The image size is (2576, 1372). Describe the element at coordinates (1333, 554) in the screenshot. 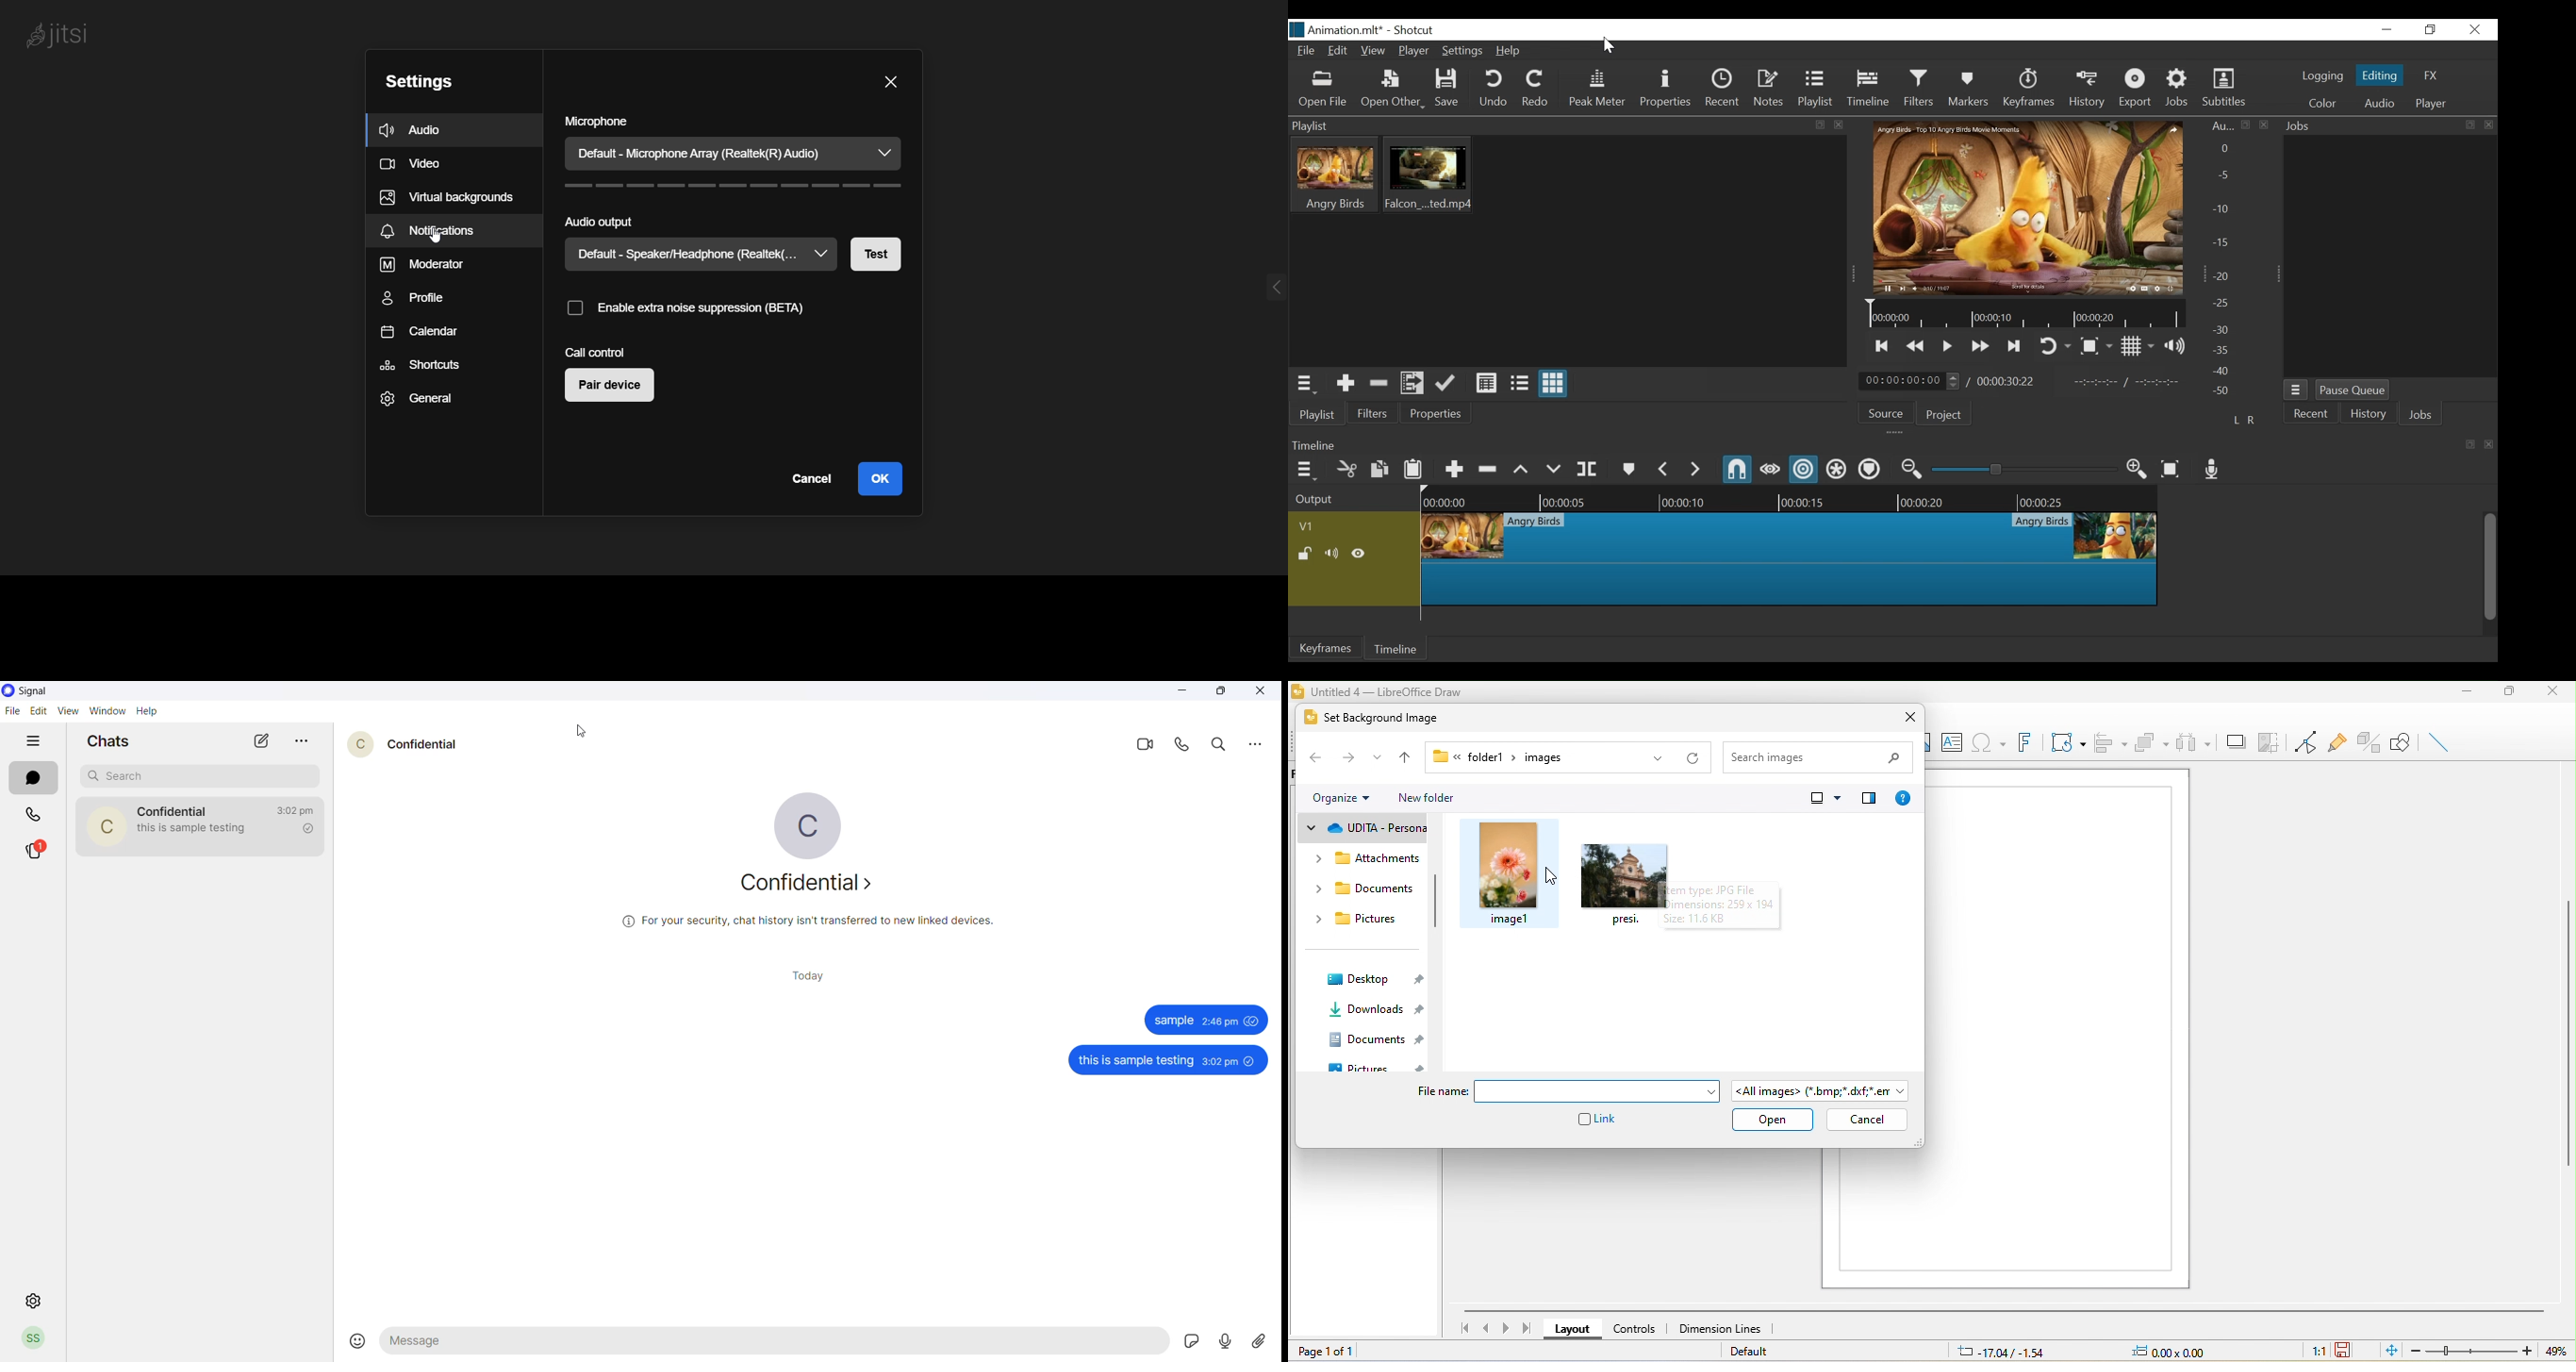

I see `Mute` at that location.